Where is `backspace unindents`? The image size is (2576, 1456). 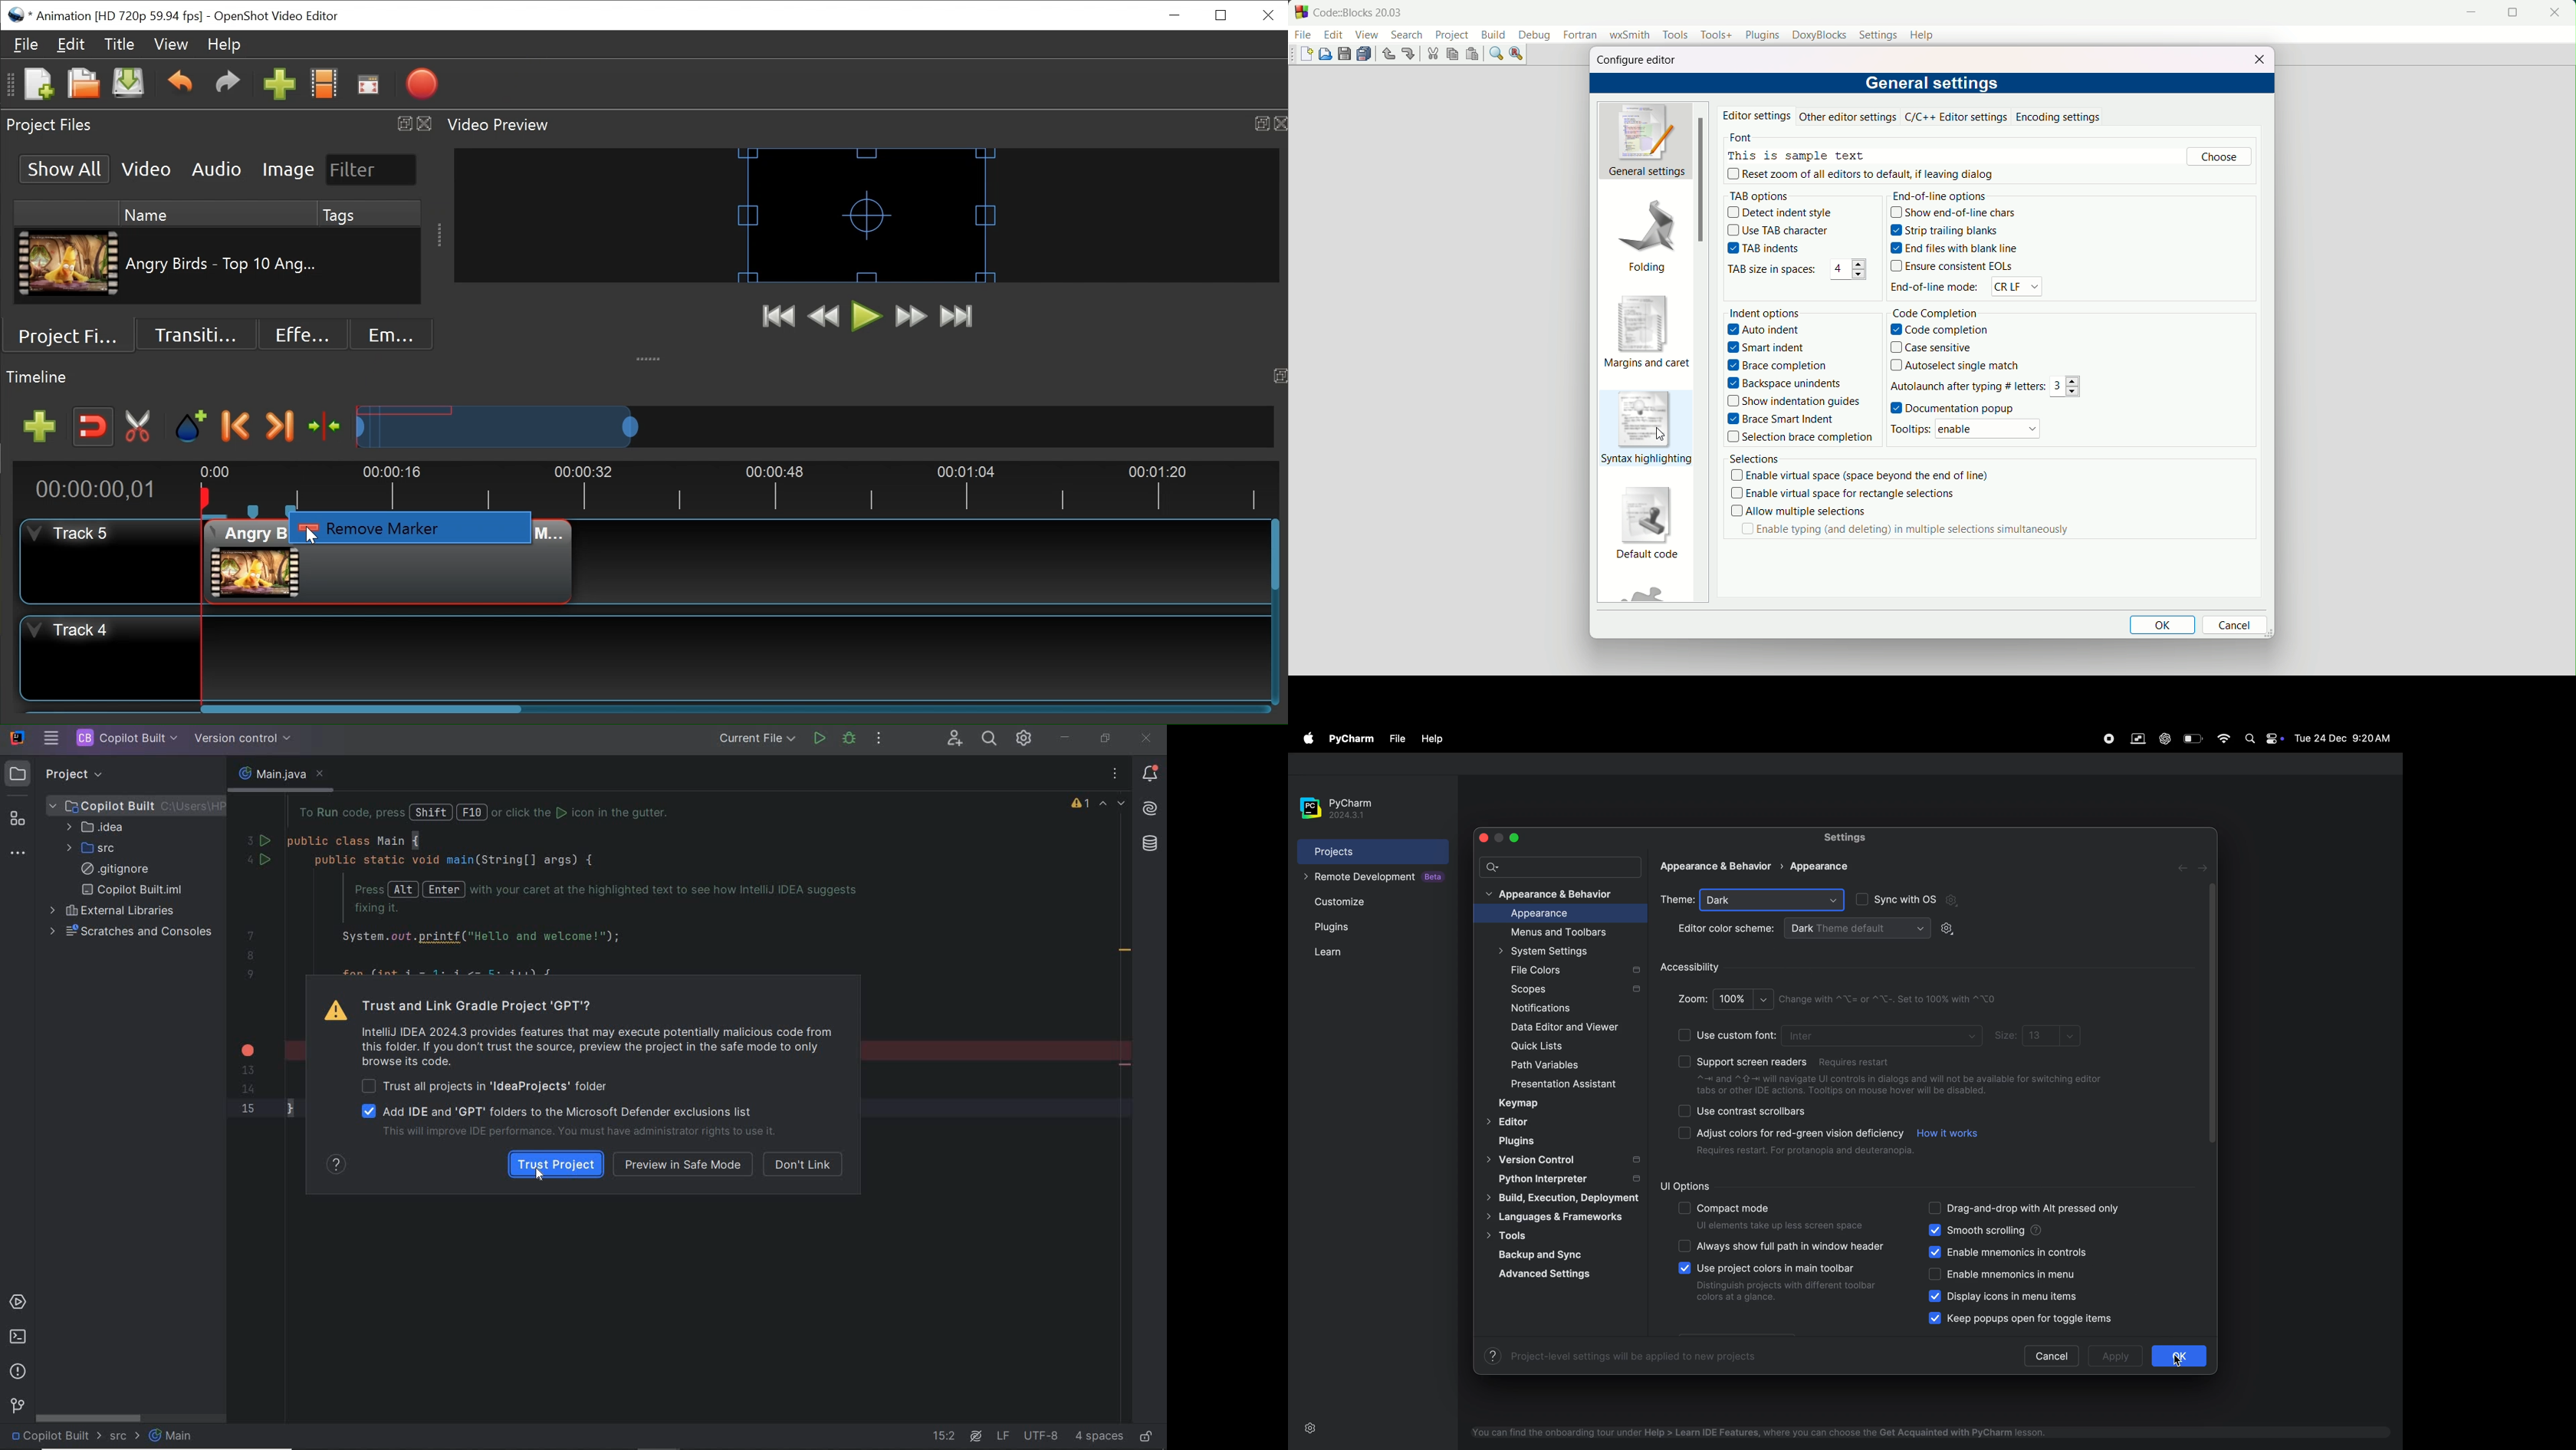 backspace unindents is located at coordinates (1785, 383).